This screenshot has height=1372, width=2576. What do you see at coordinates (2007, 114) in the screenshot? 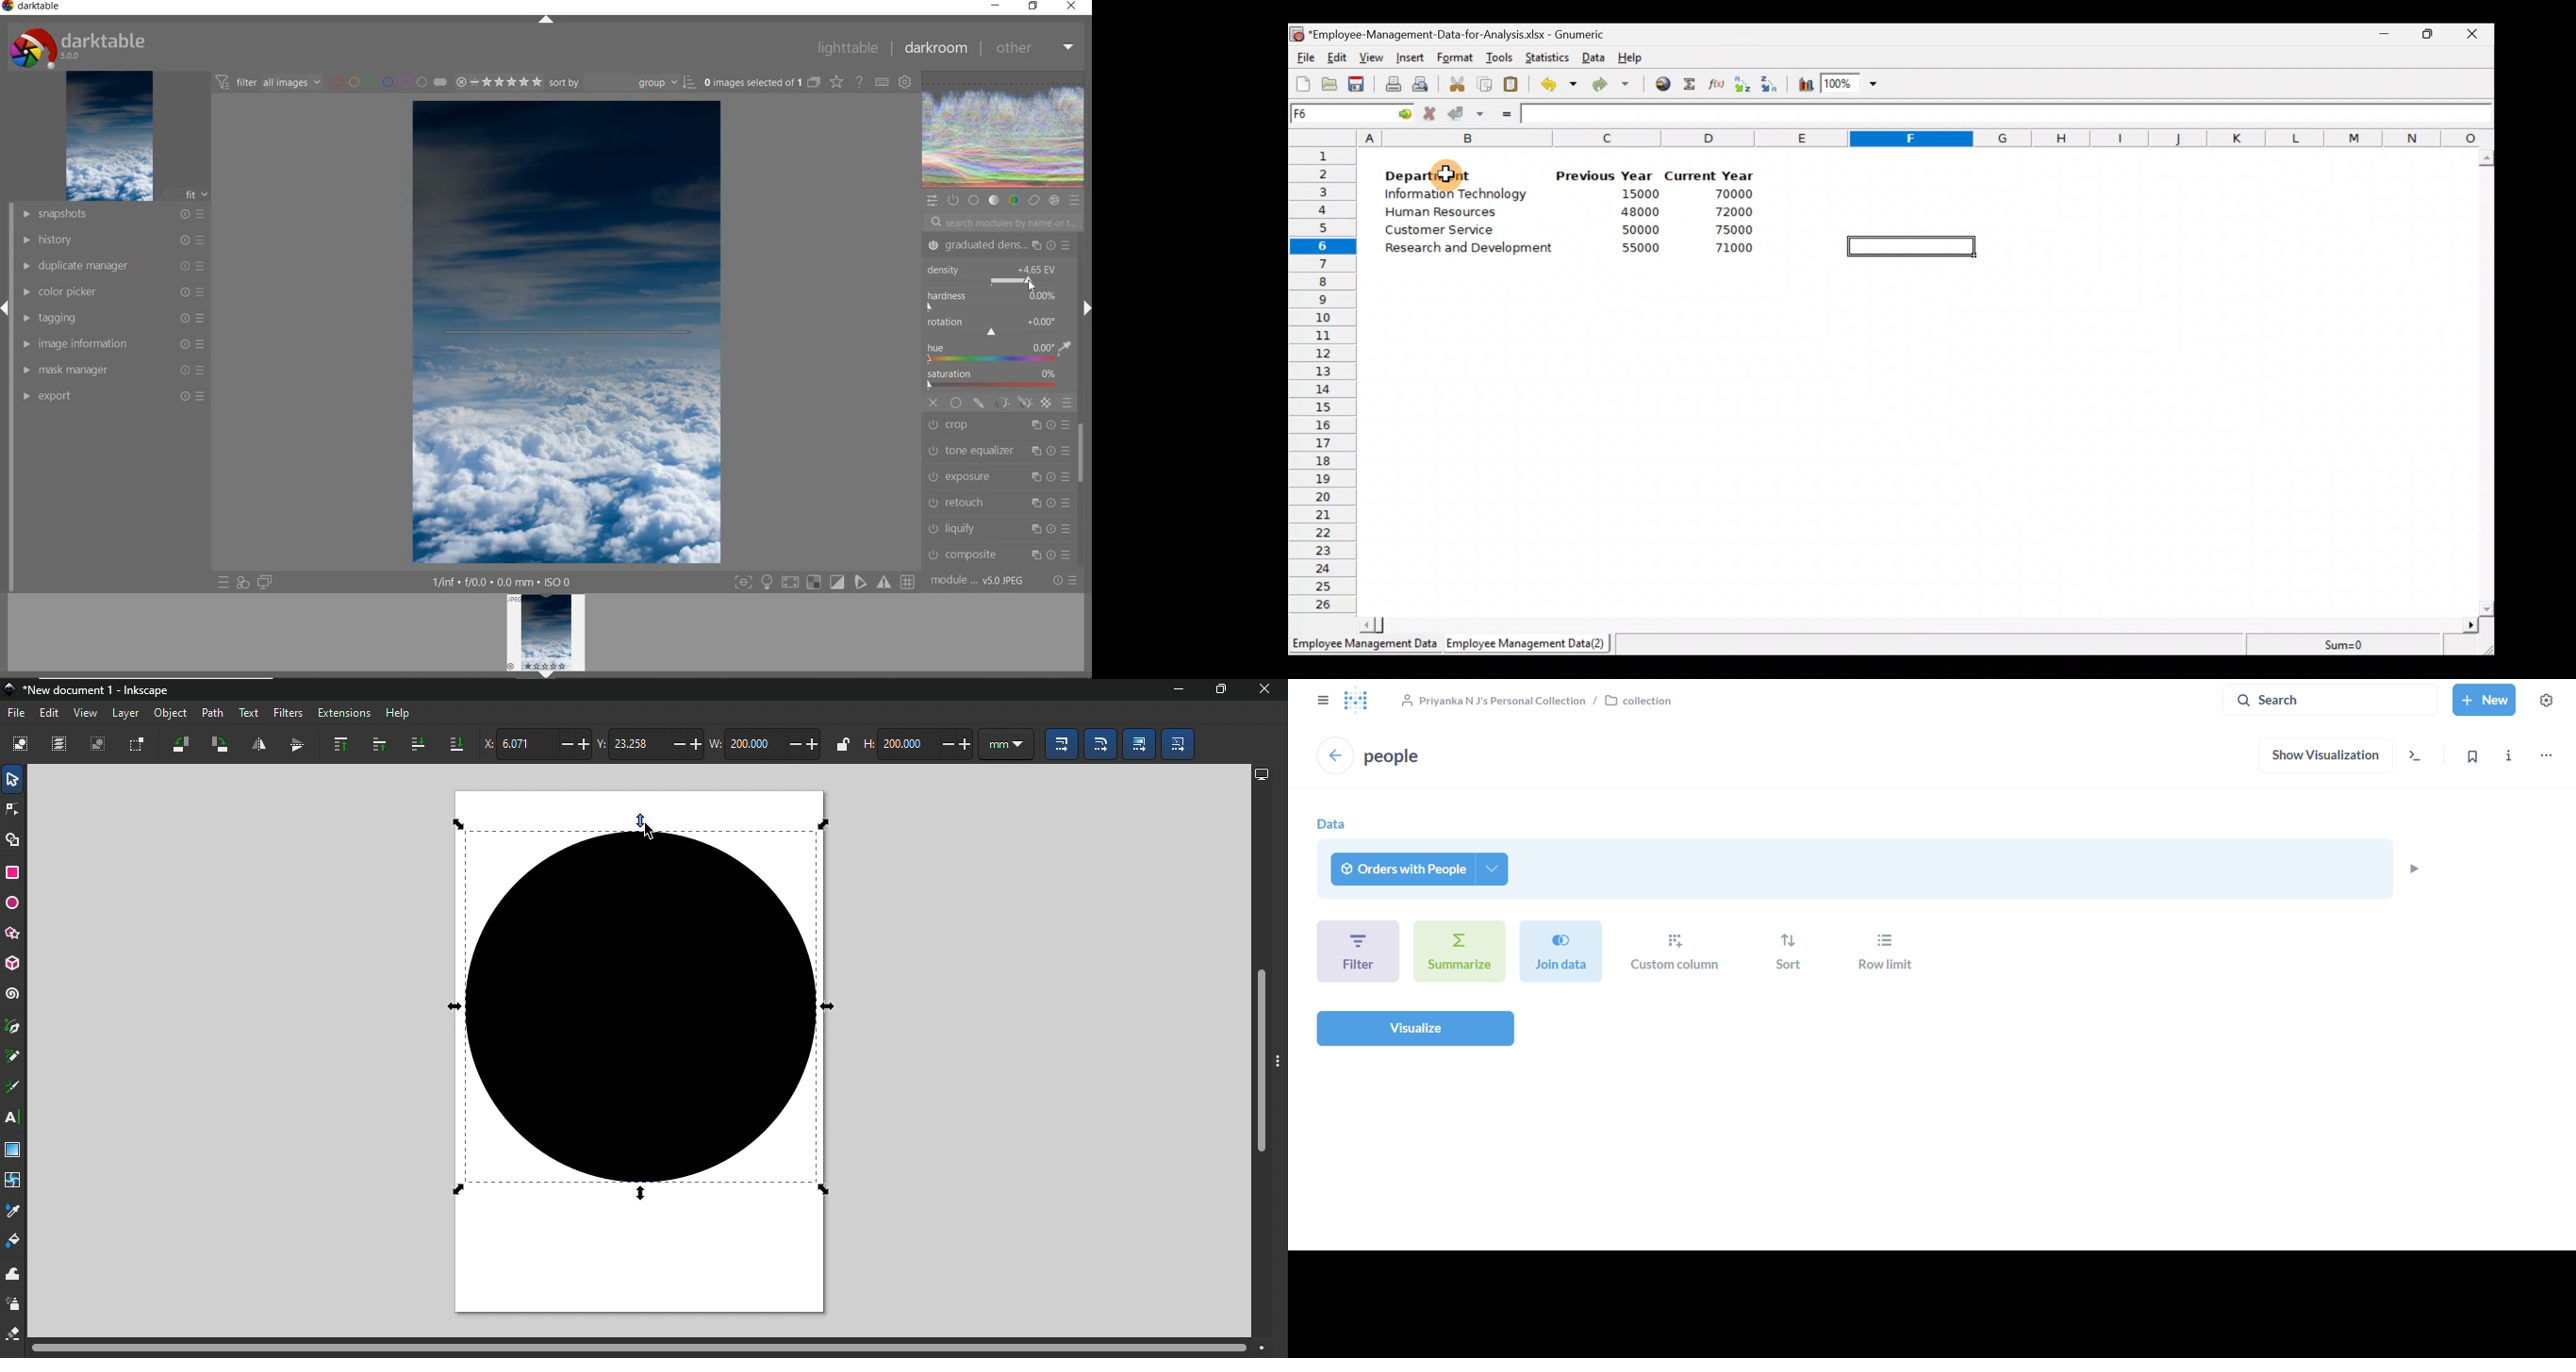
I see `Formula bar` at bounding box center [2007, 114].